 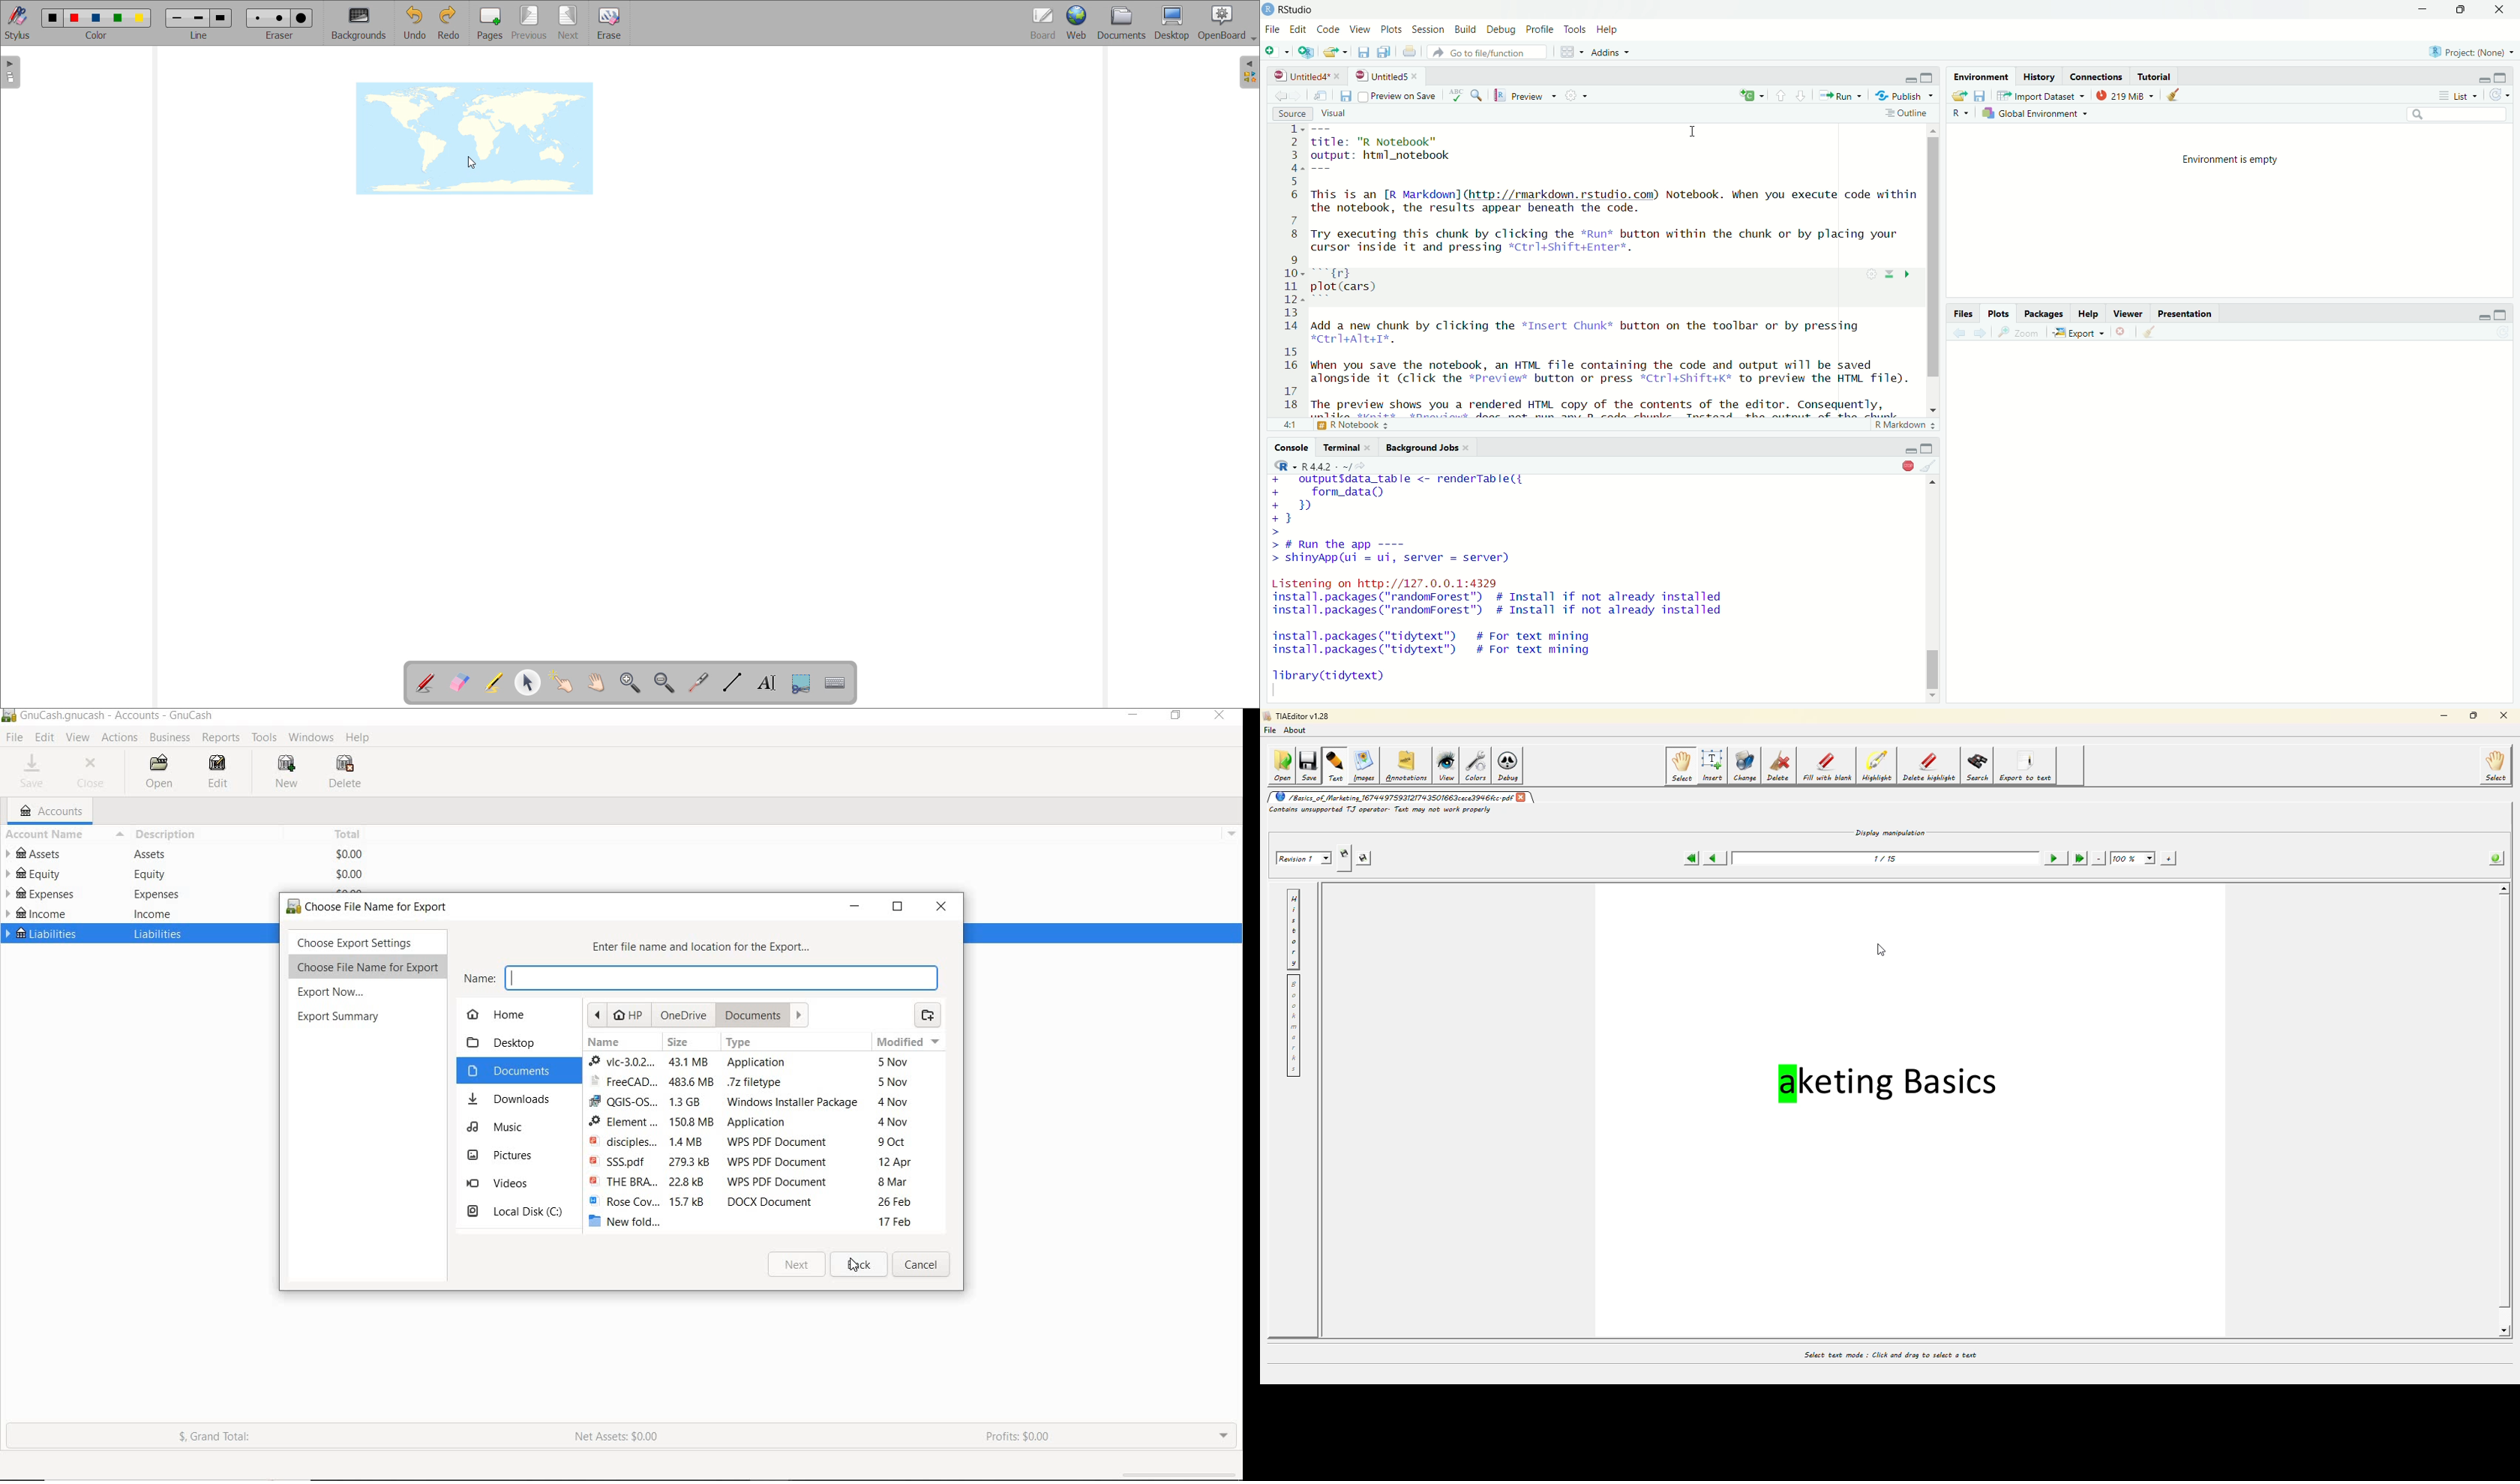 What do you see at coordinates (1694, 129) in the screenshot?
I see `Cursor` at bounding box center [1694, 129].